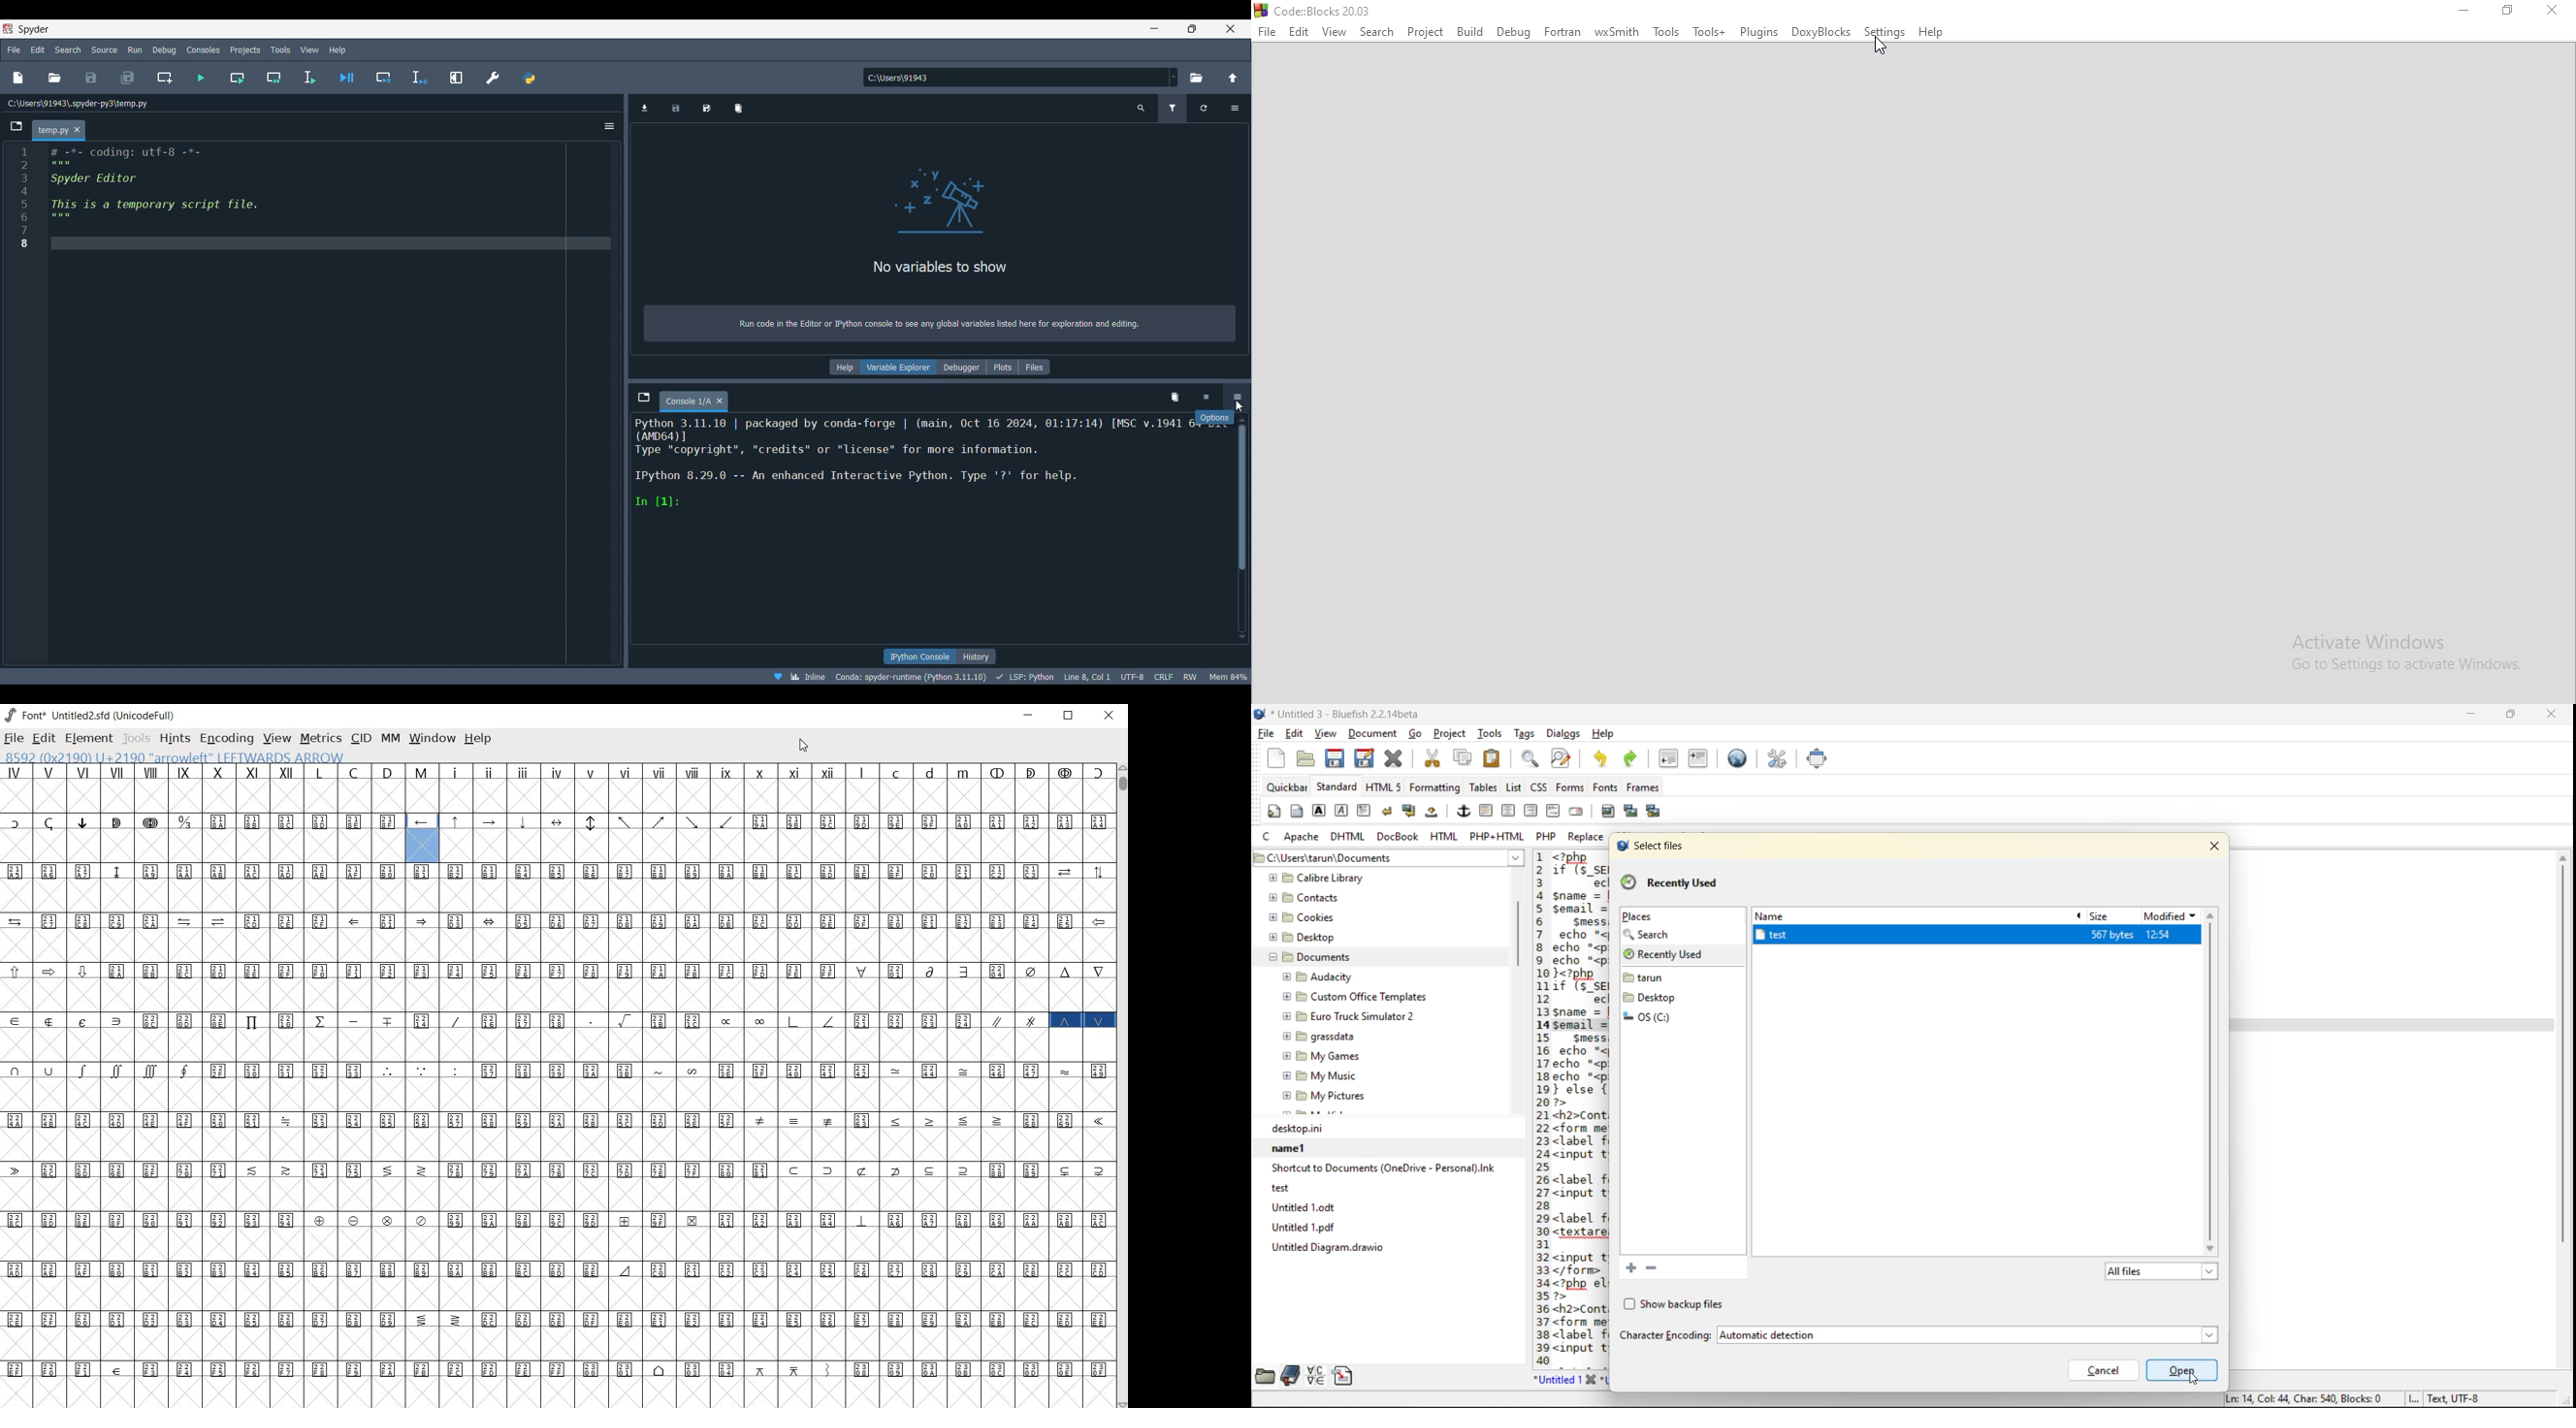 The image size is (2576, 1428). What do you see at coordinates (1197, 78) in the screenshot?
I see `Browse working directory` at bounding box center [1197, 78].